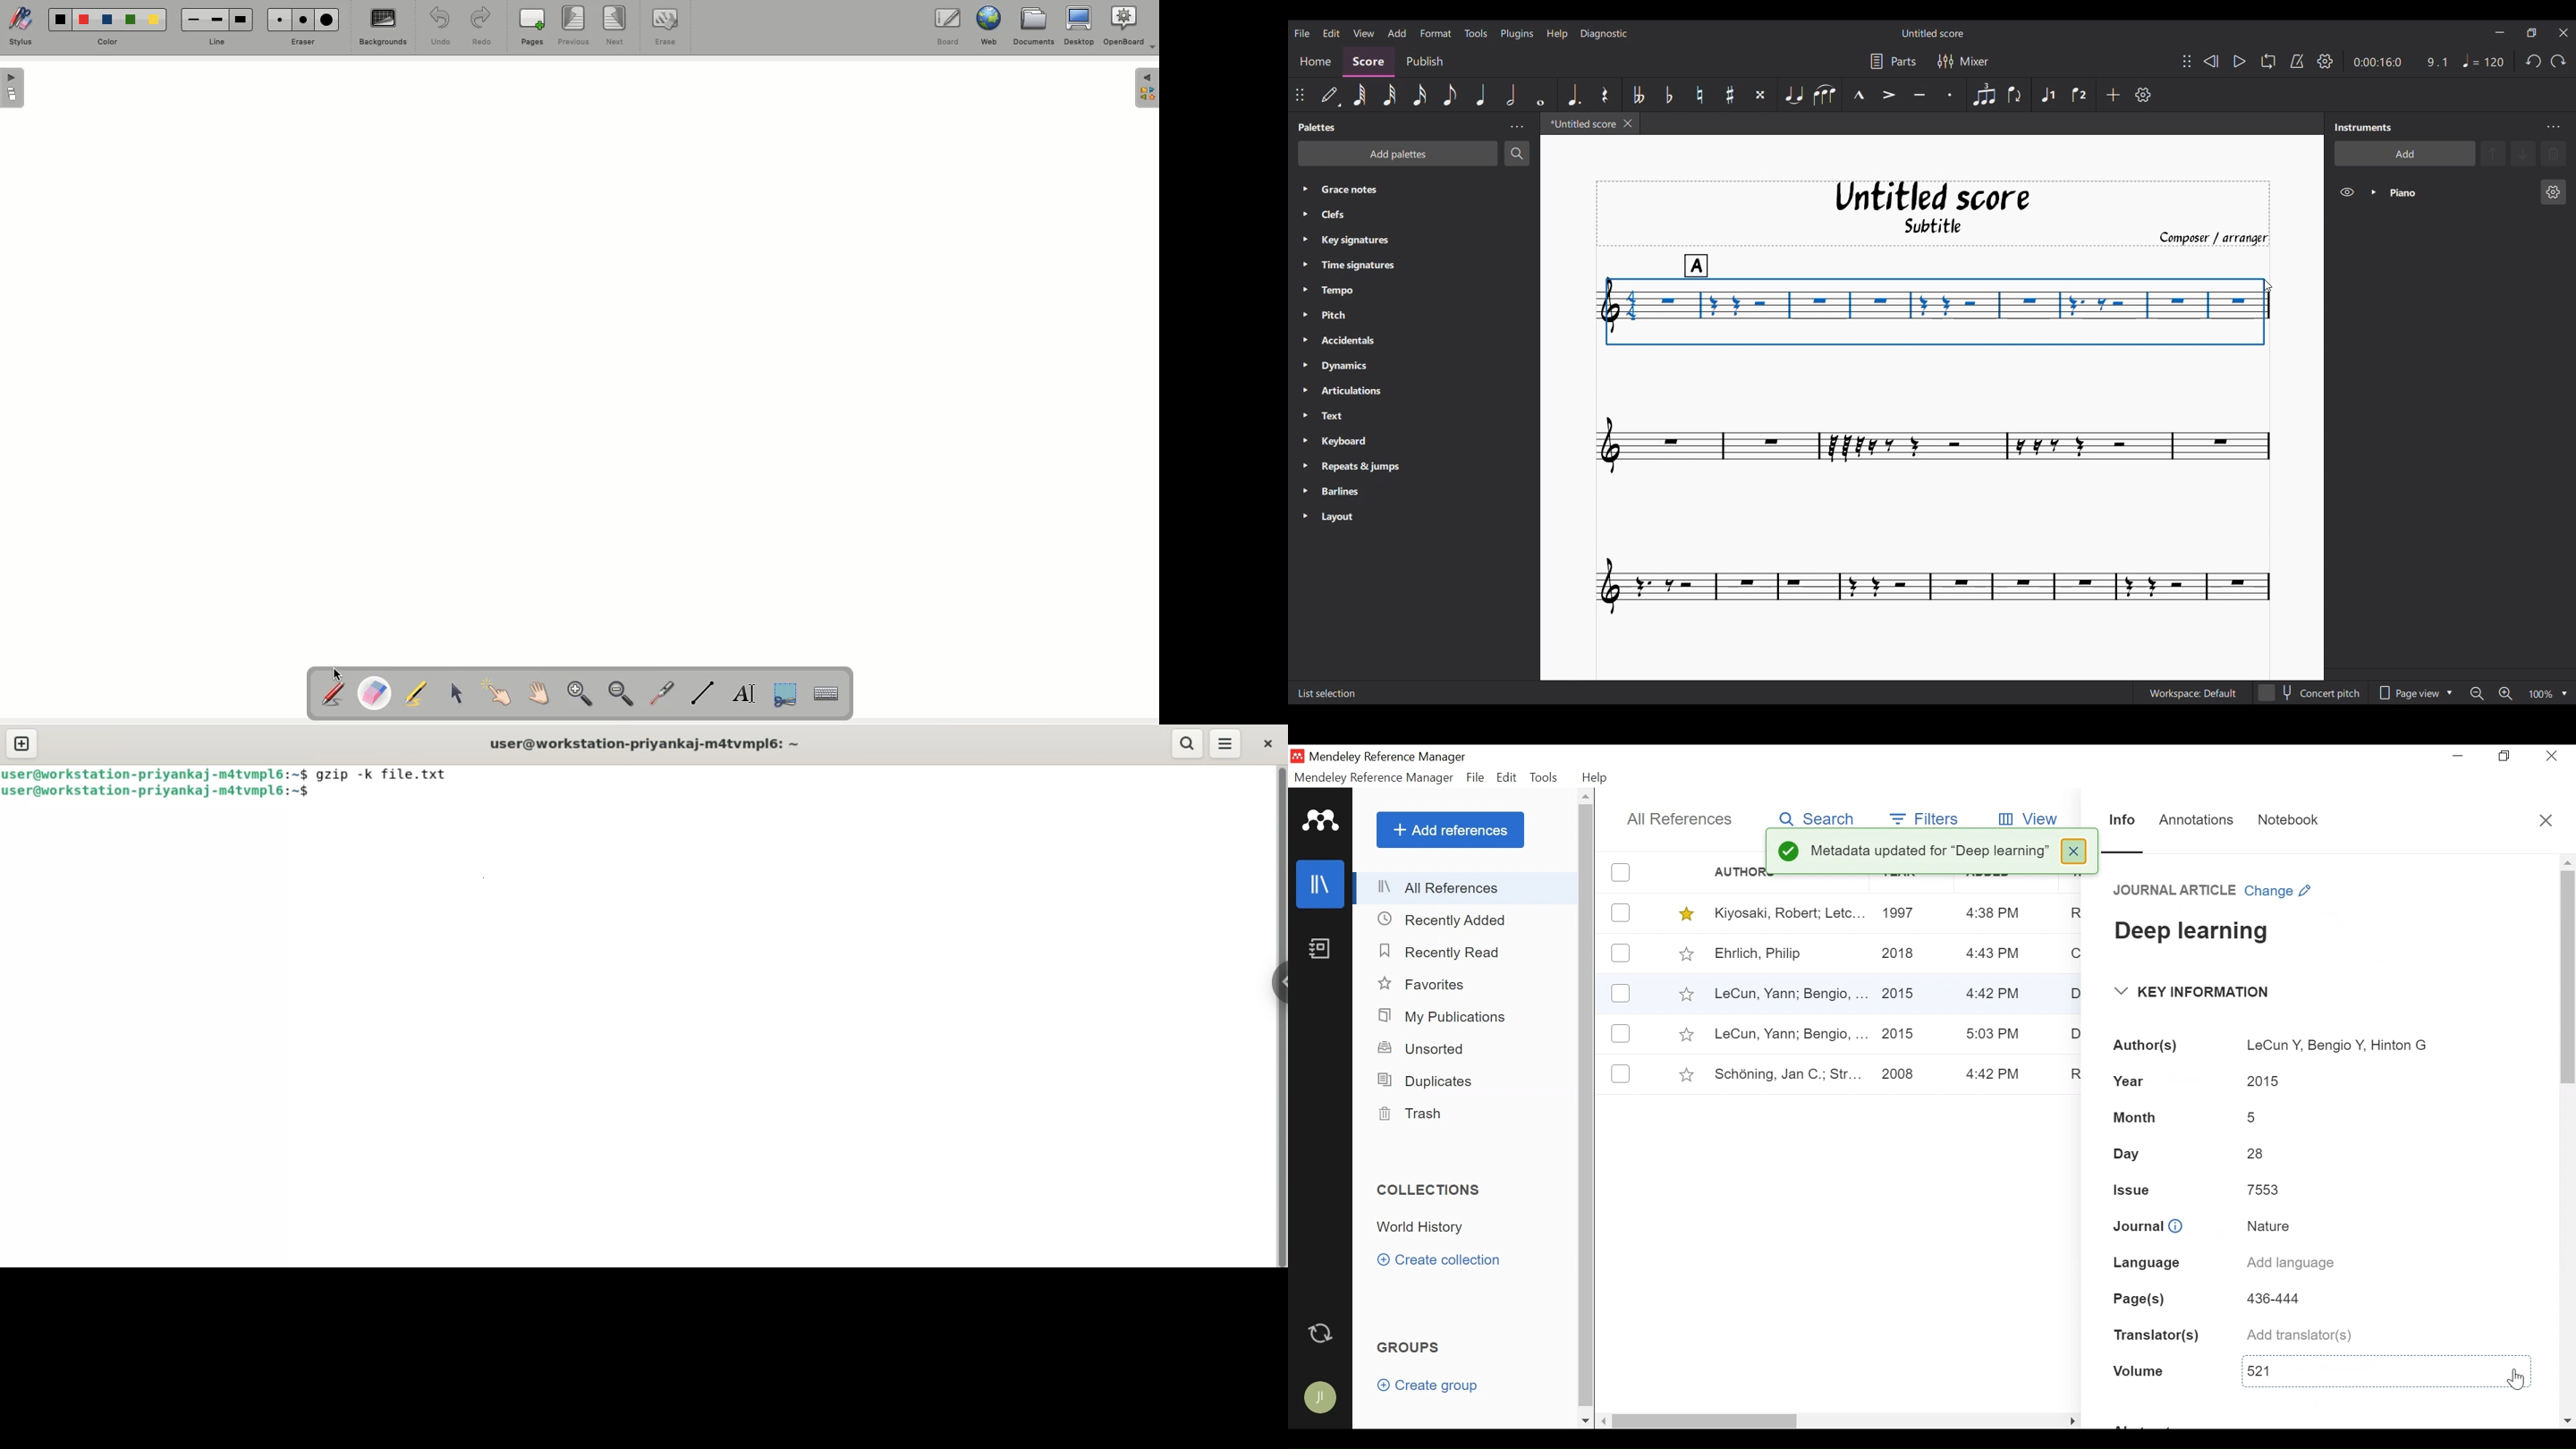 The width and height of the screenshot is (2576, 1456). I want to click on Format menu, so click(1436, 32).